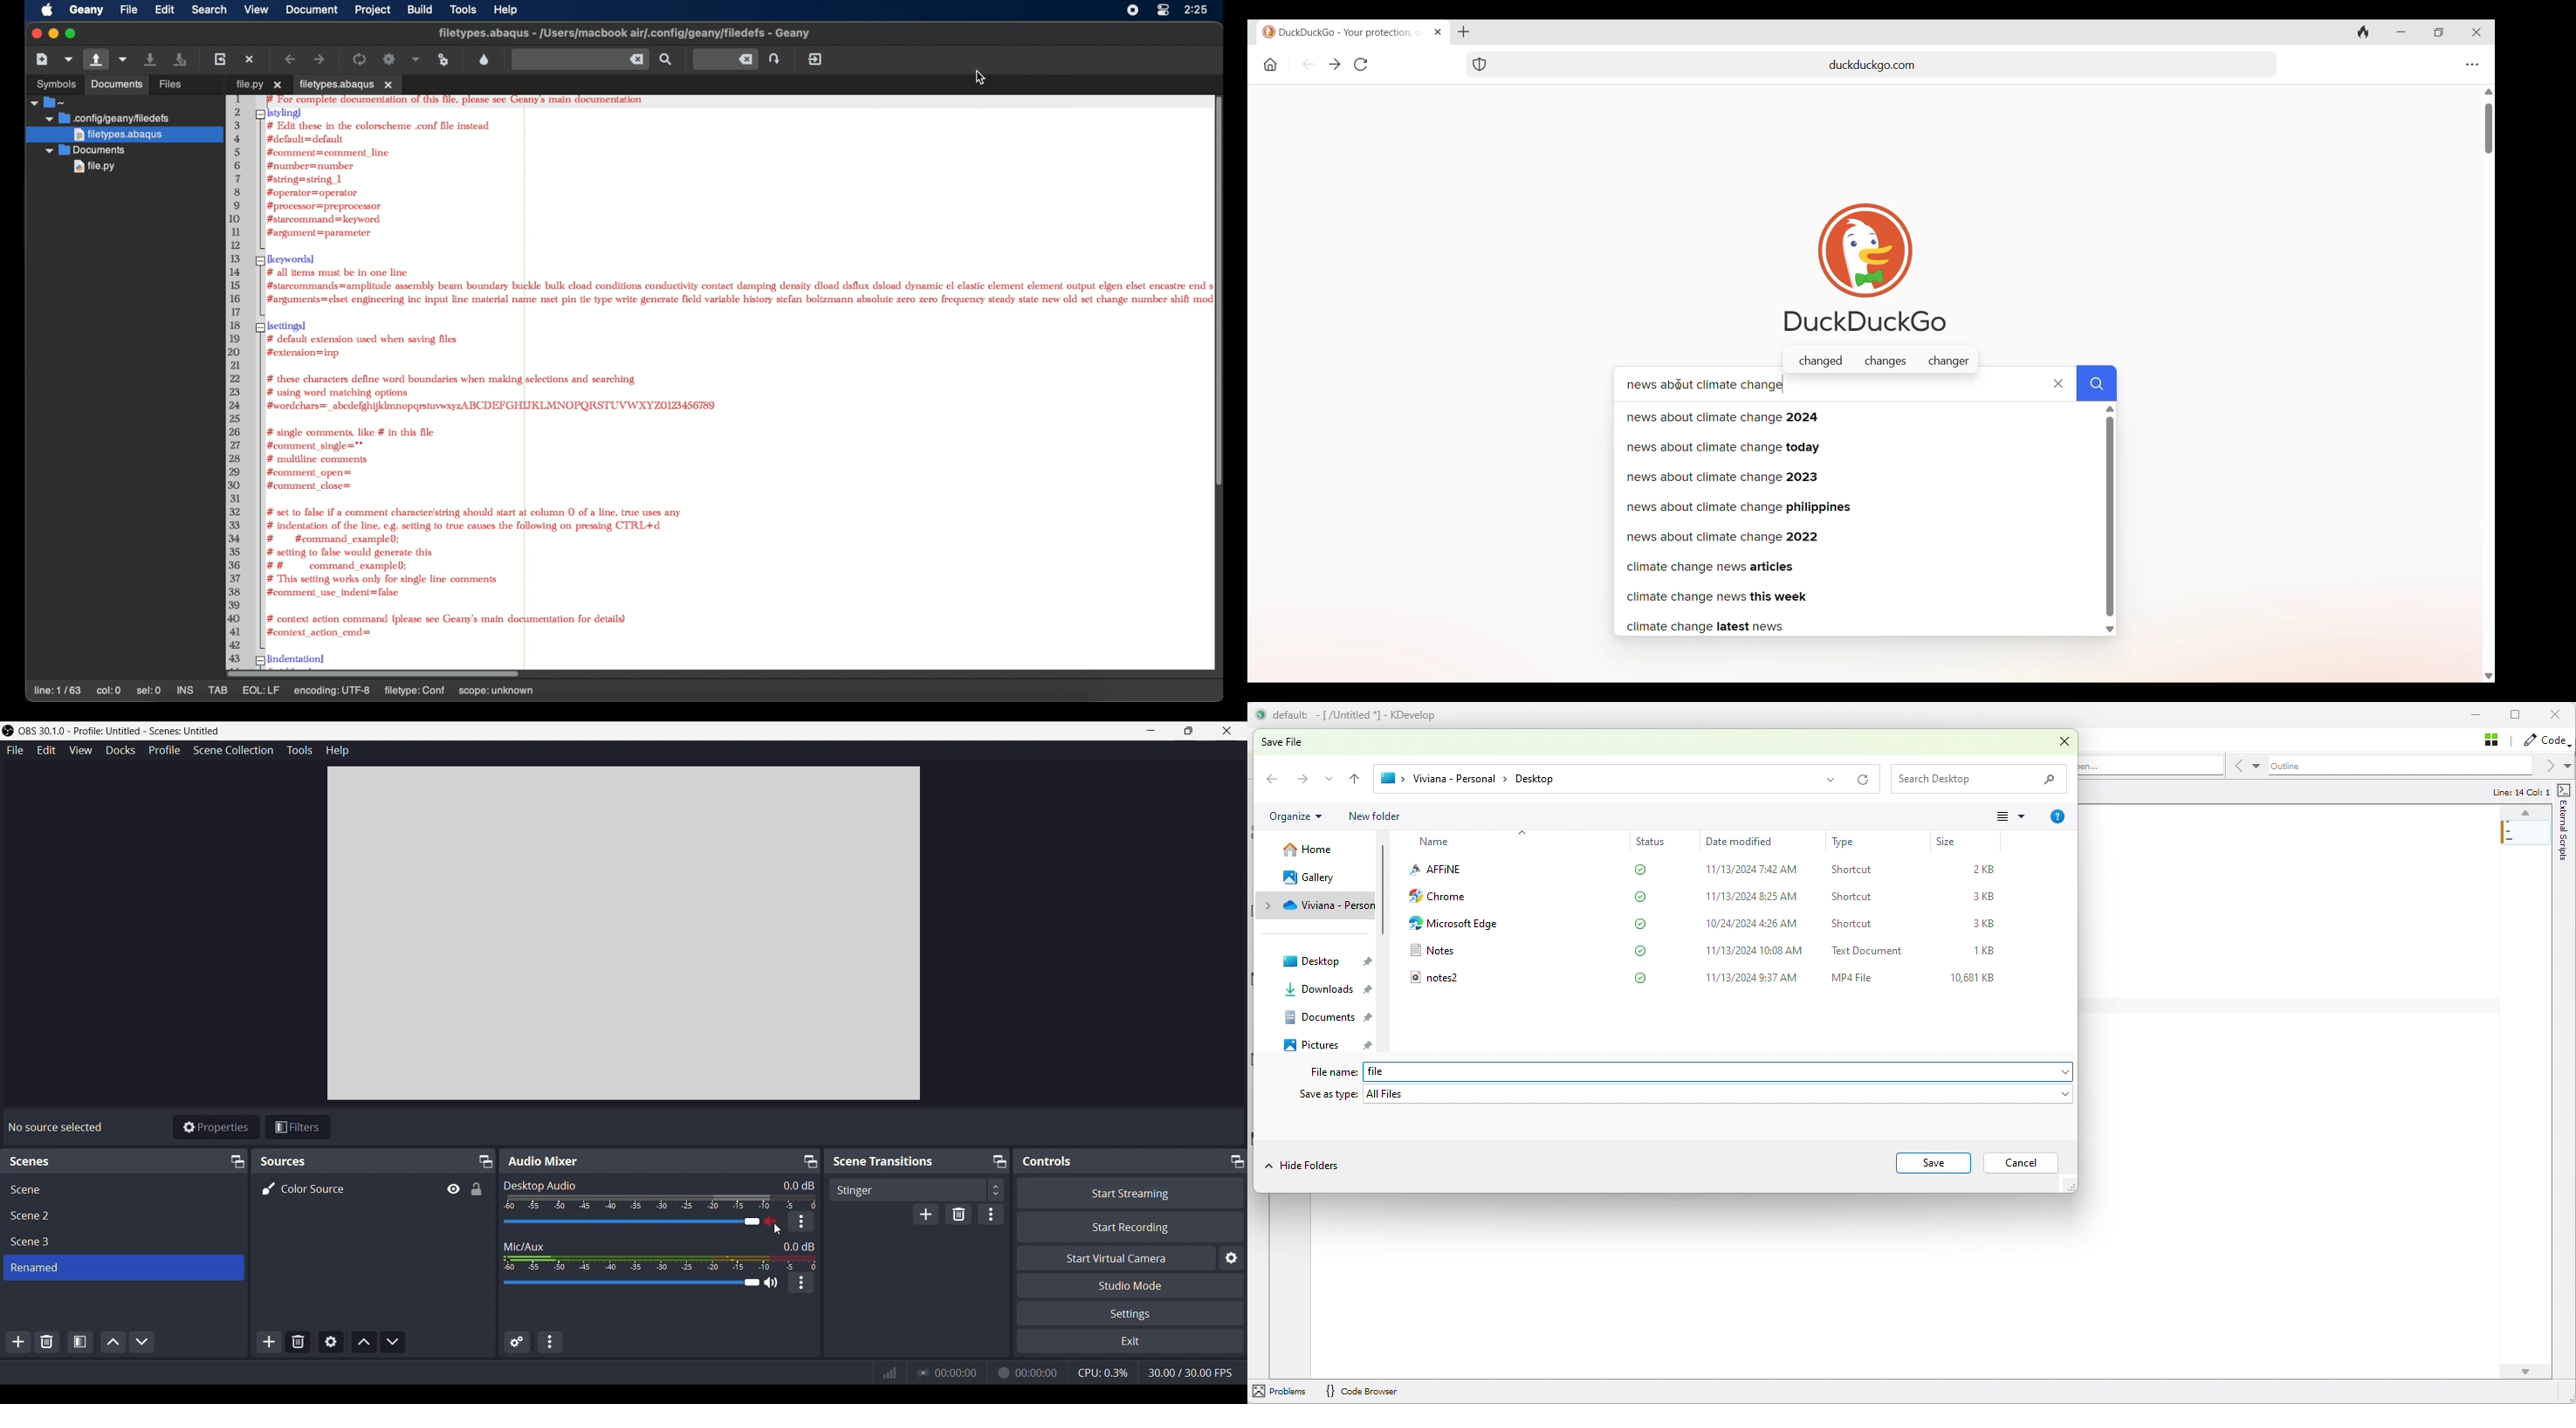  Describe the element at coordinates (628, 34) in the screenshot. I see `geany` at that location.